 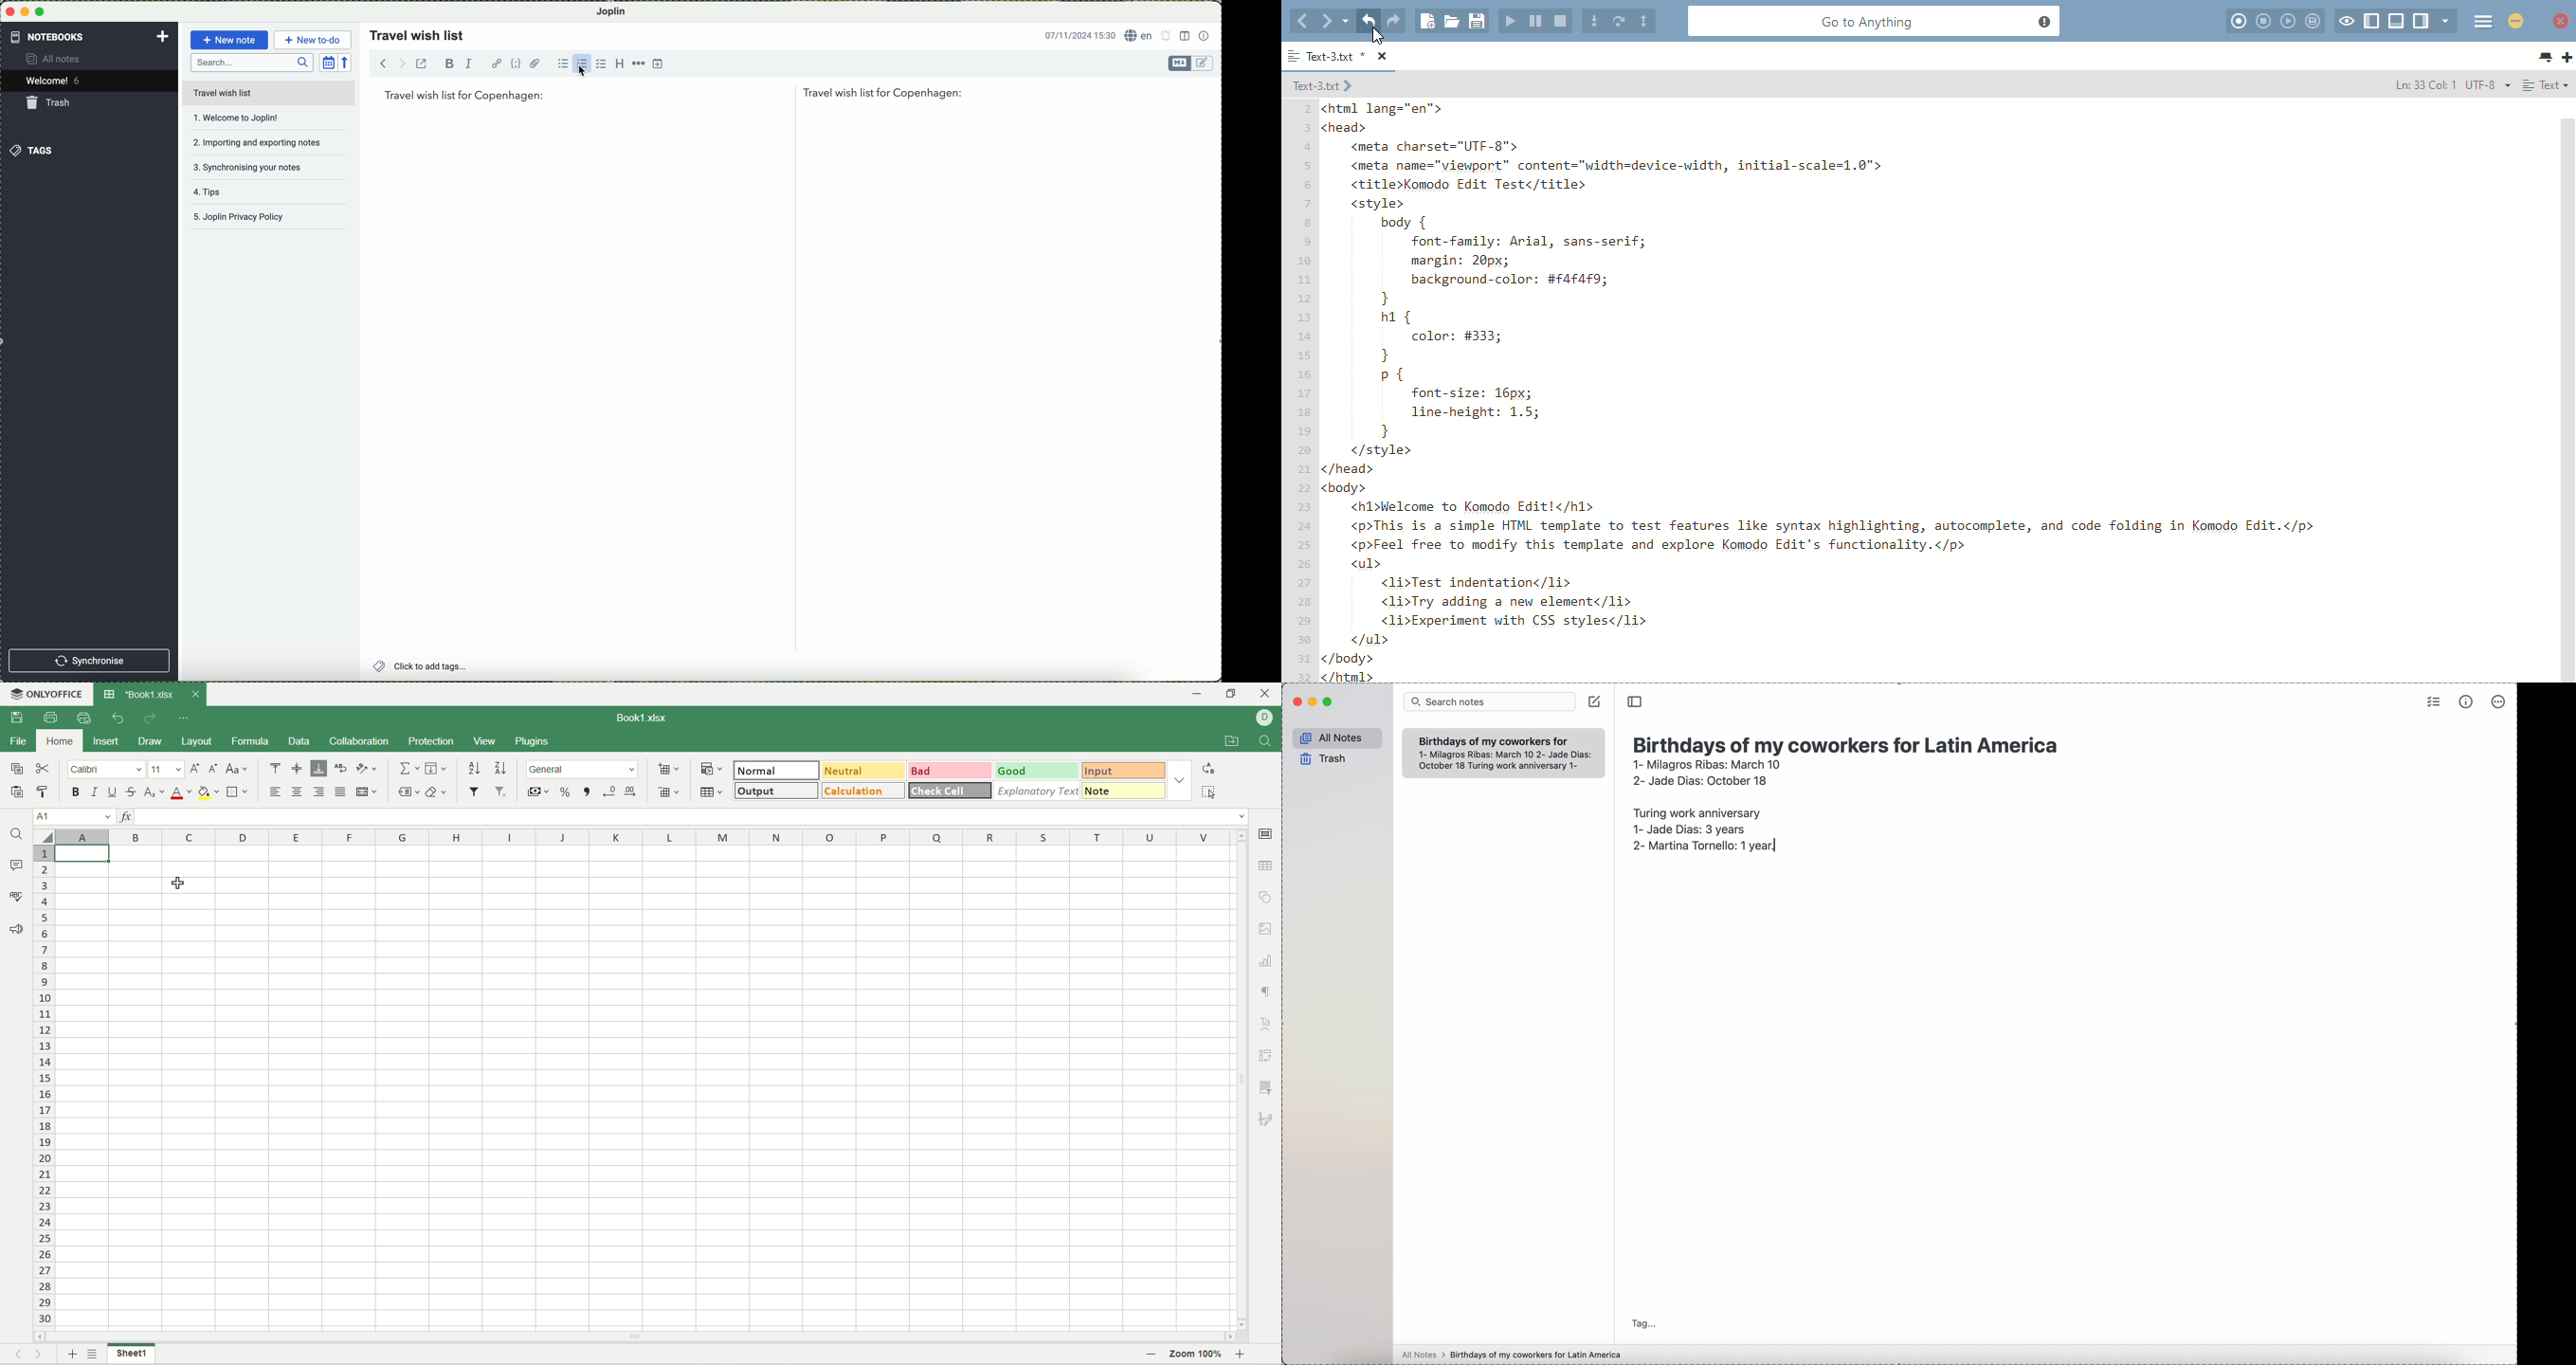 I want to click on font color, so click(x=179, y=793).